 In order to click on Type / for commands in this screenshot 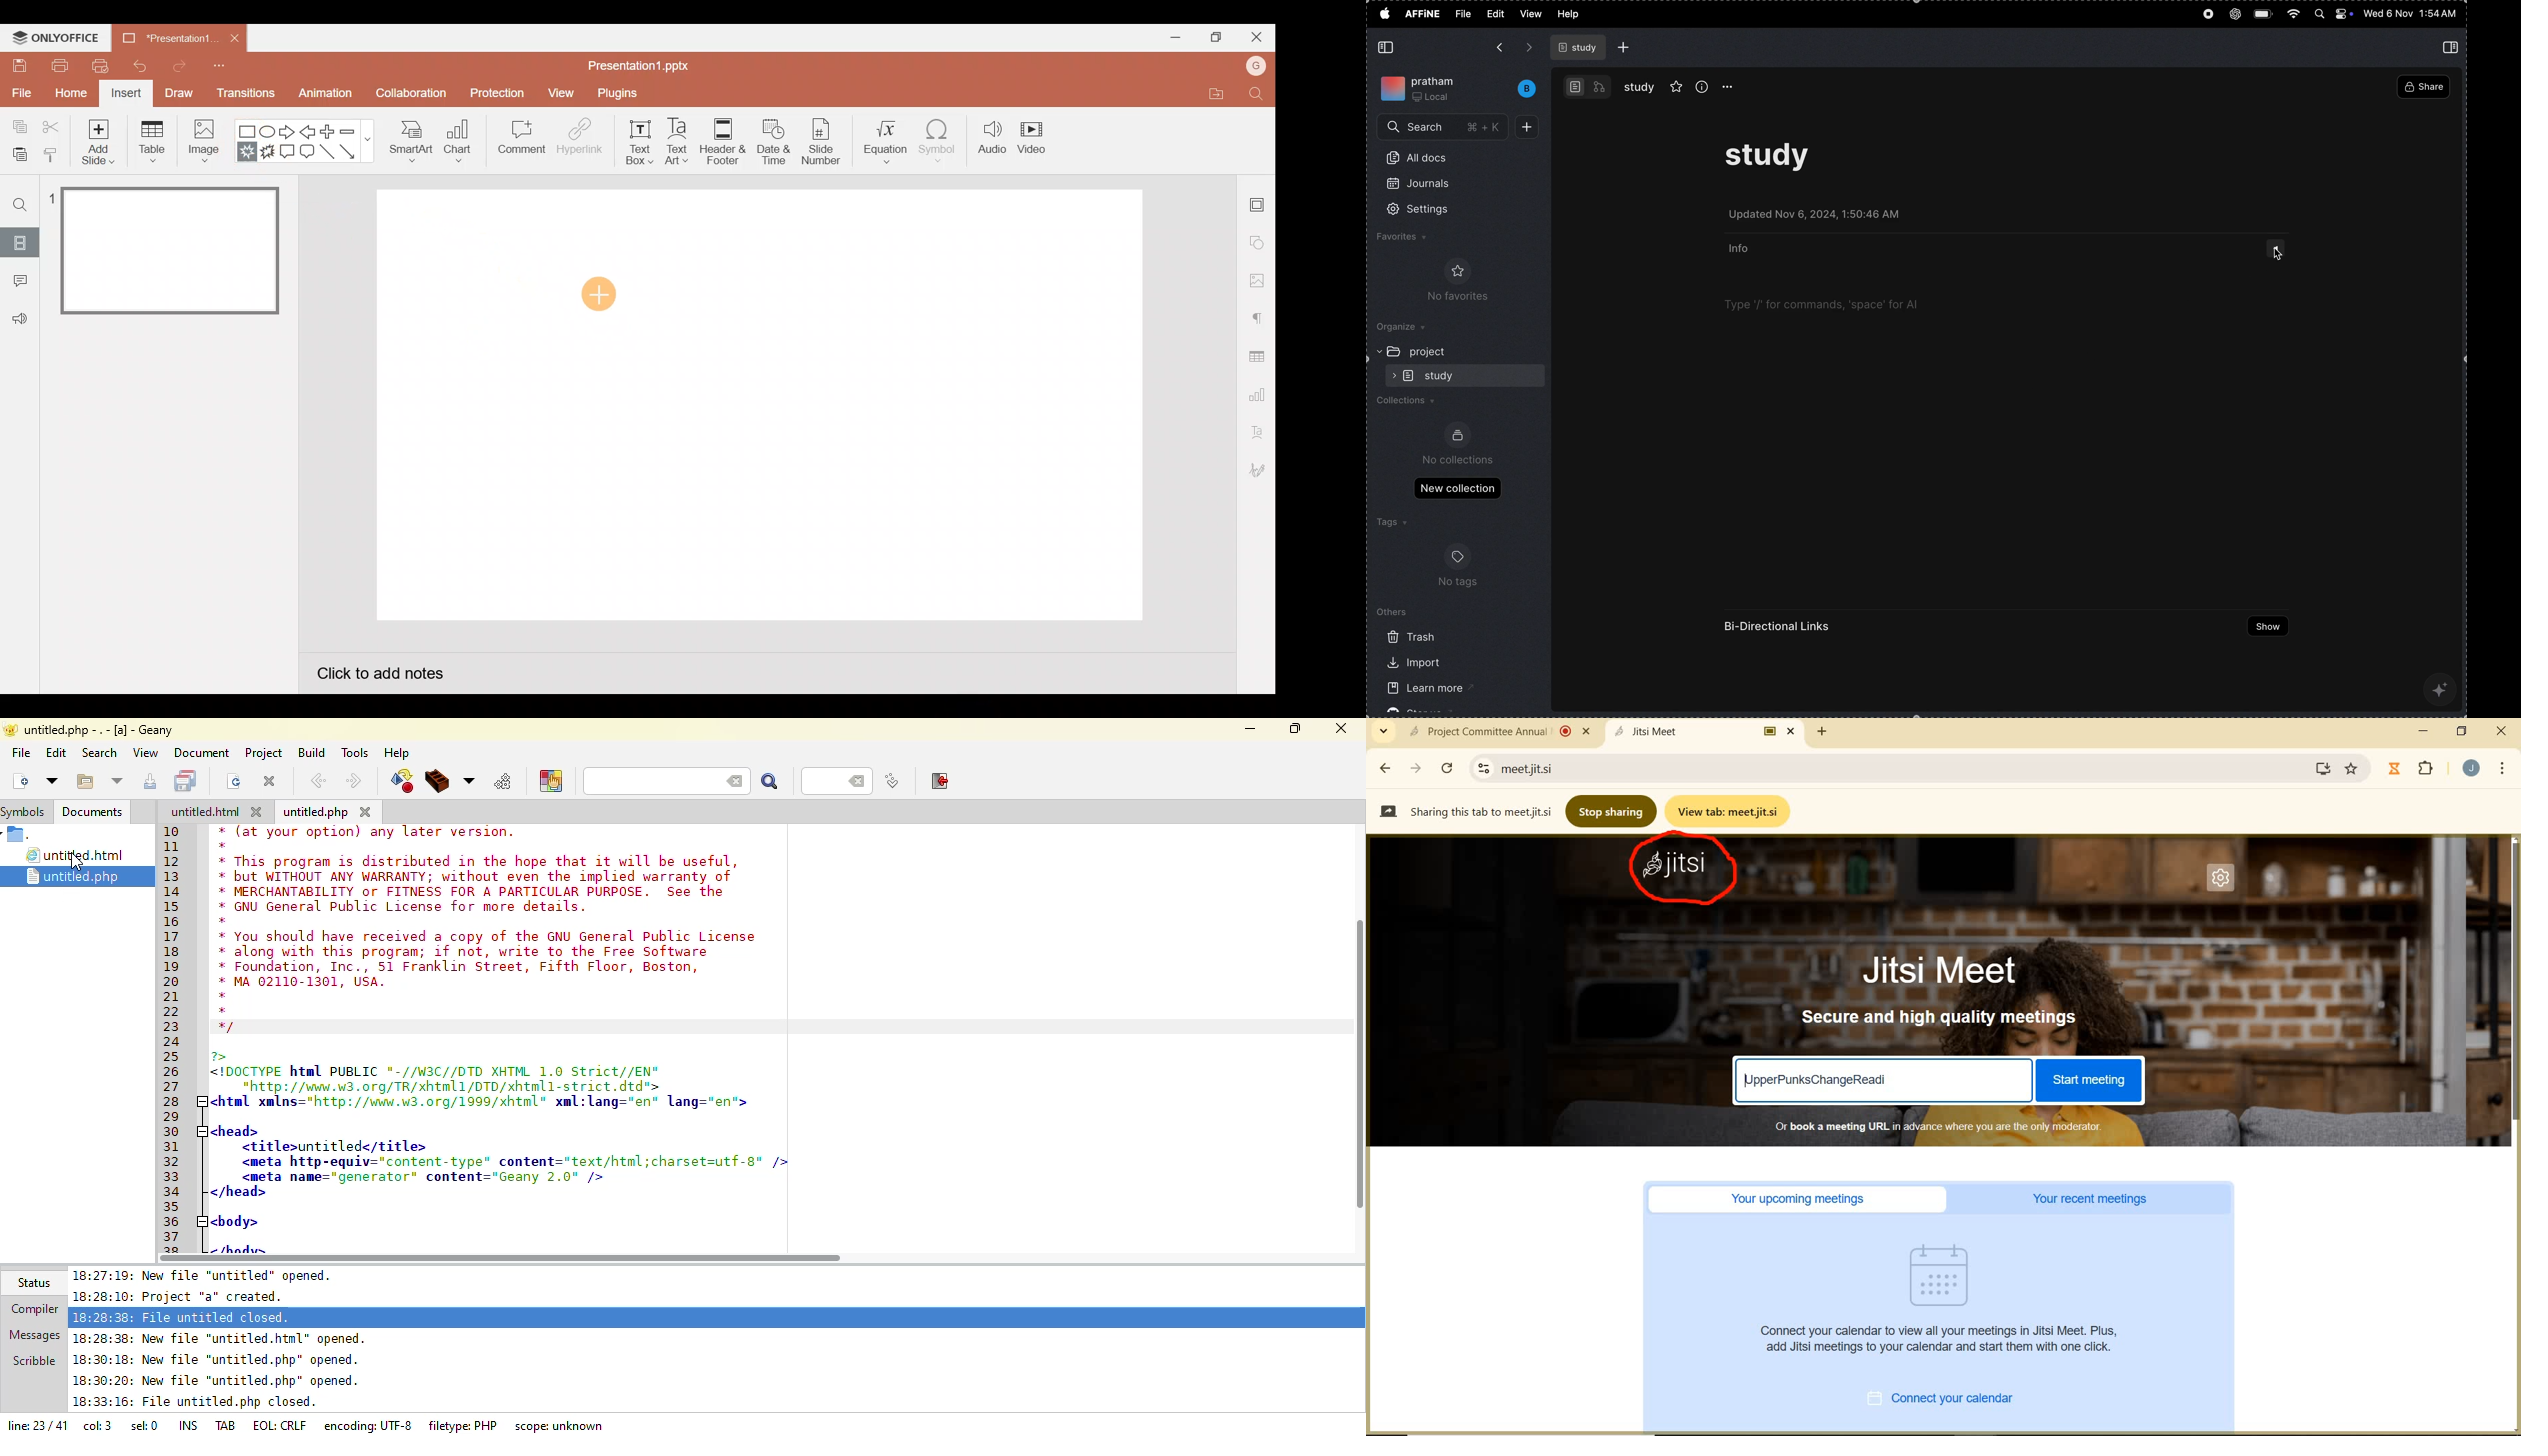, I will do `click(1823, 305)`.